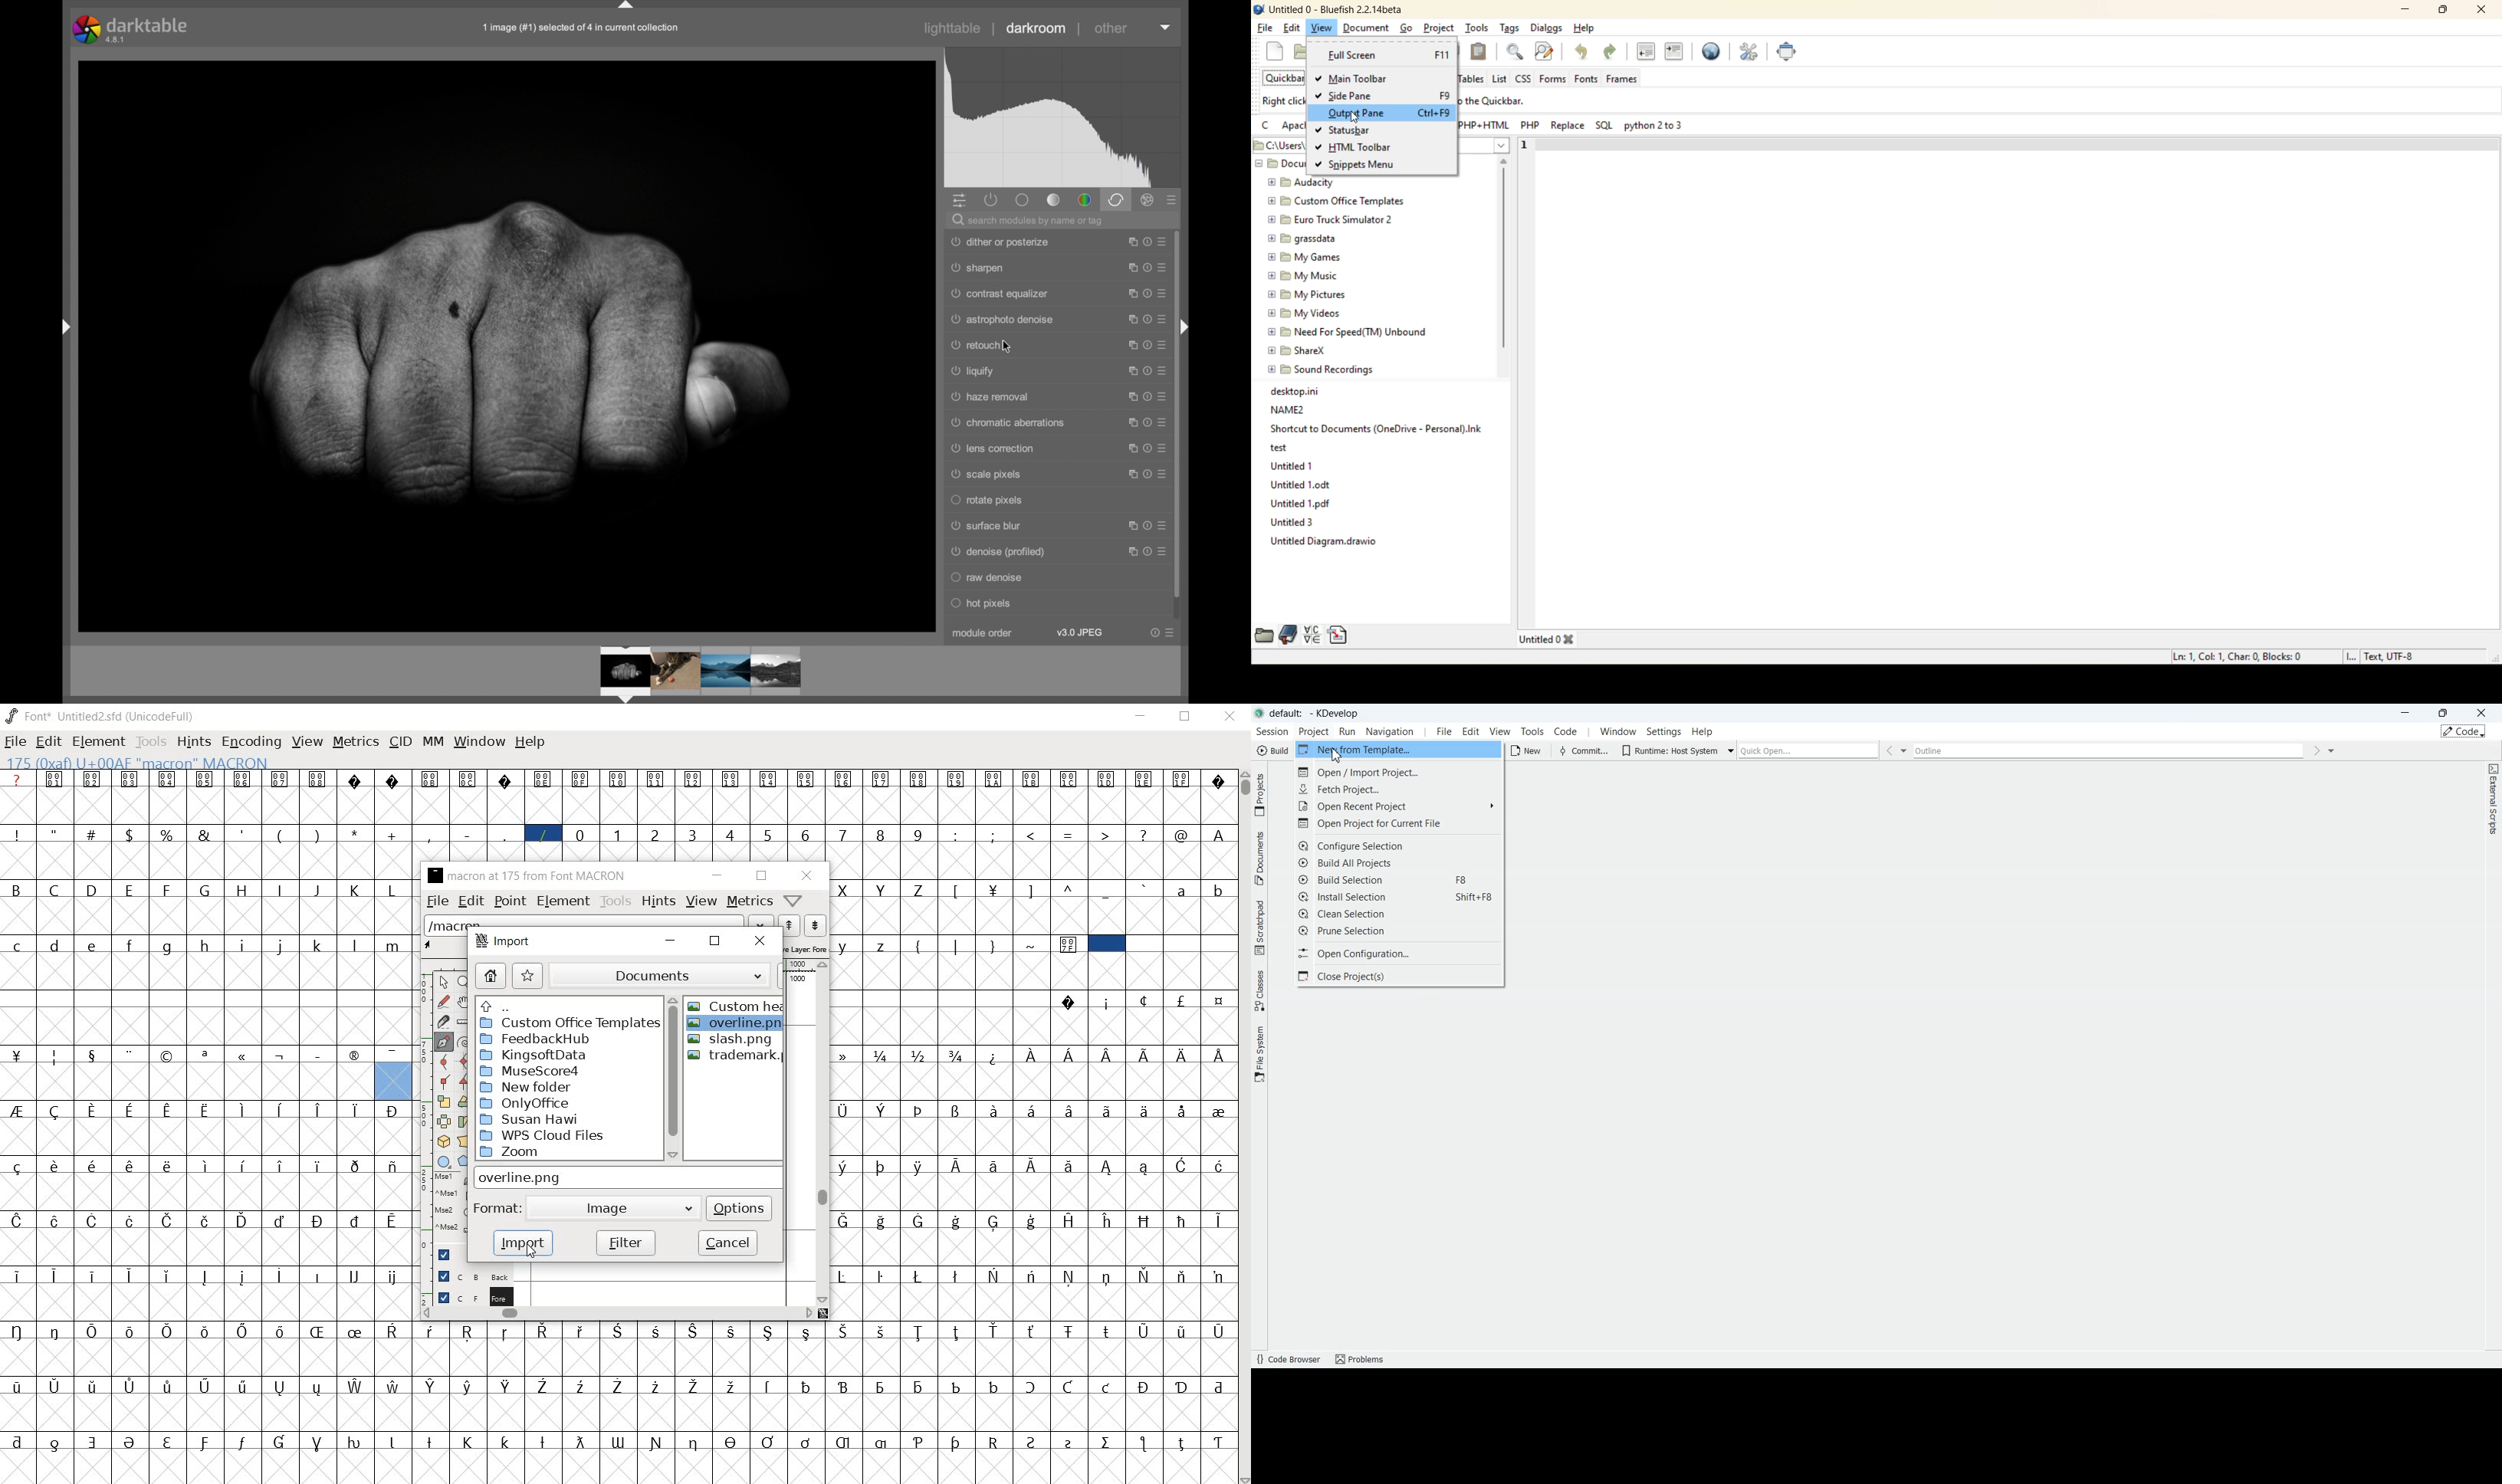 Image resolution: width=2520 pixels, height=1484 pixels. What do you see at coordinates (941, 999) in the screenshot?
I see `empty cells` at bounding box center [941, 999].